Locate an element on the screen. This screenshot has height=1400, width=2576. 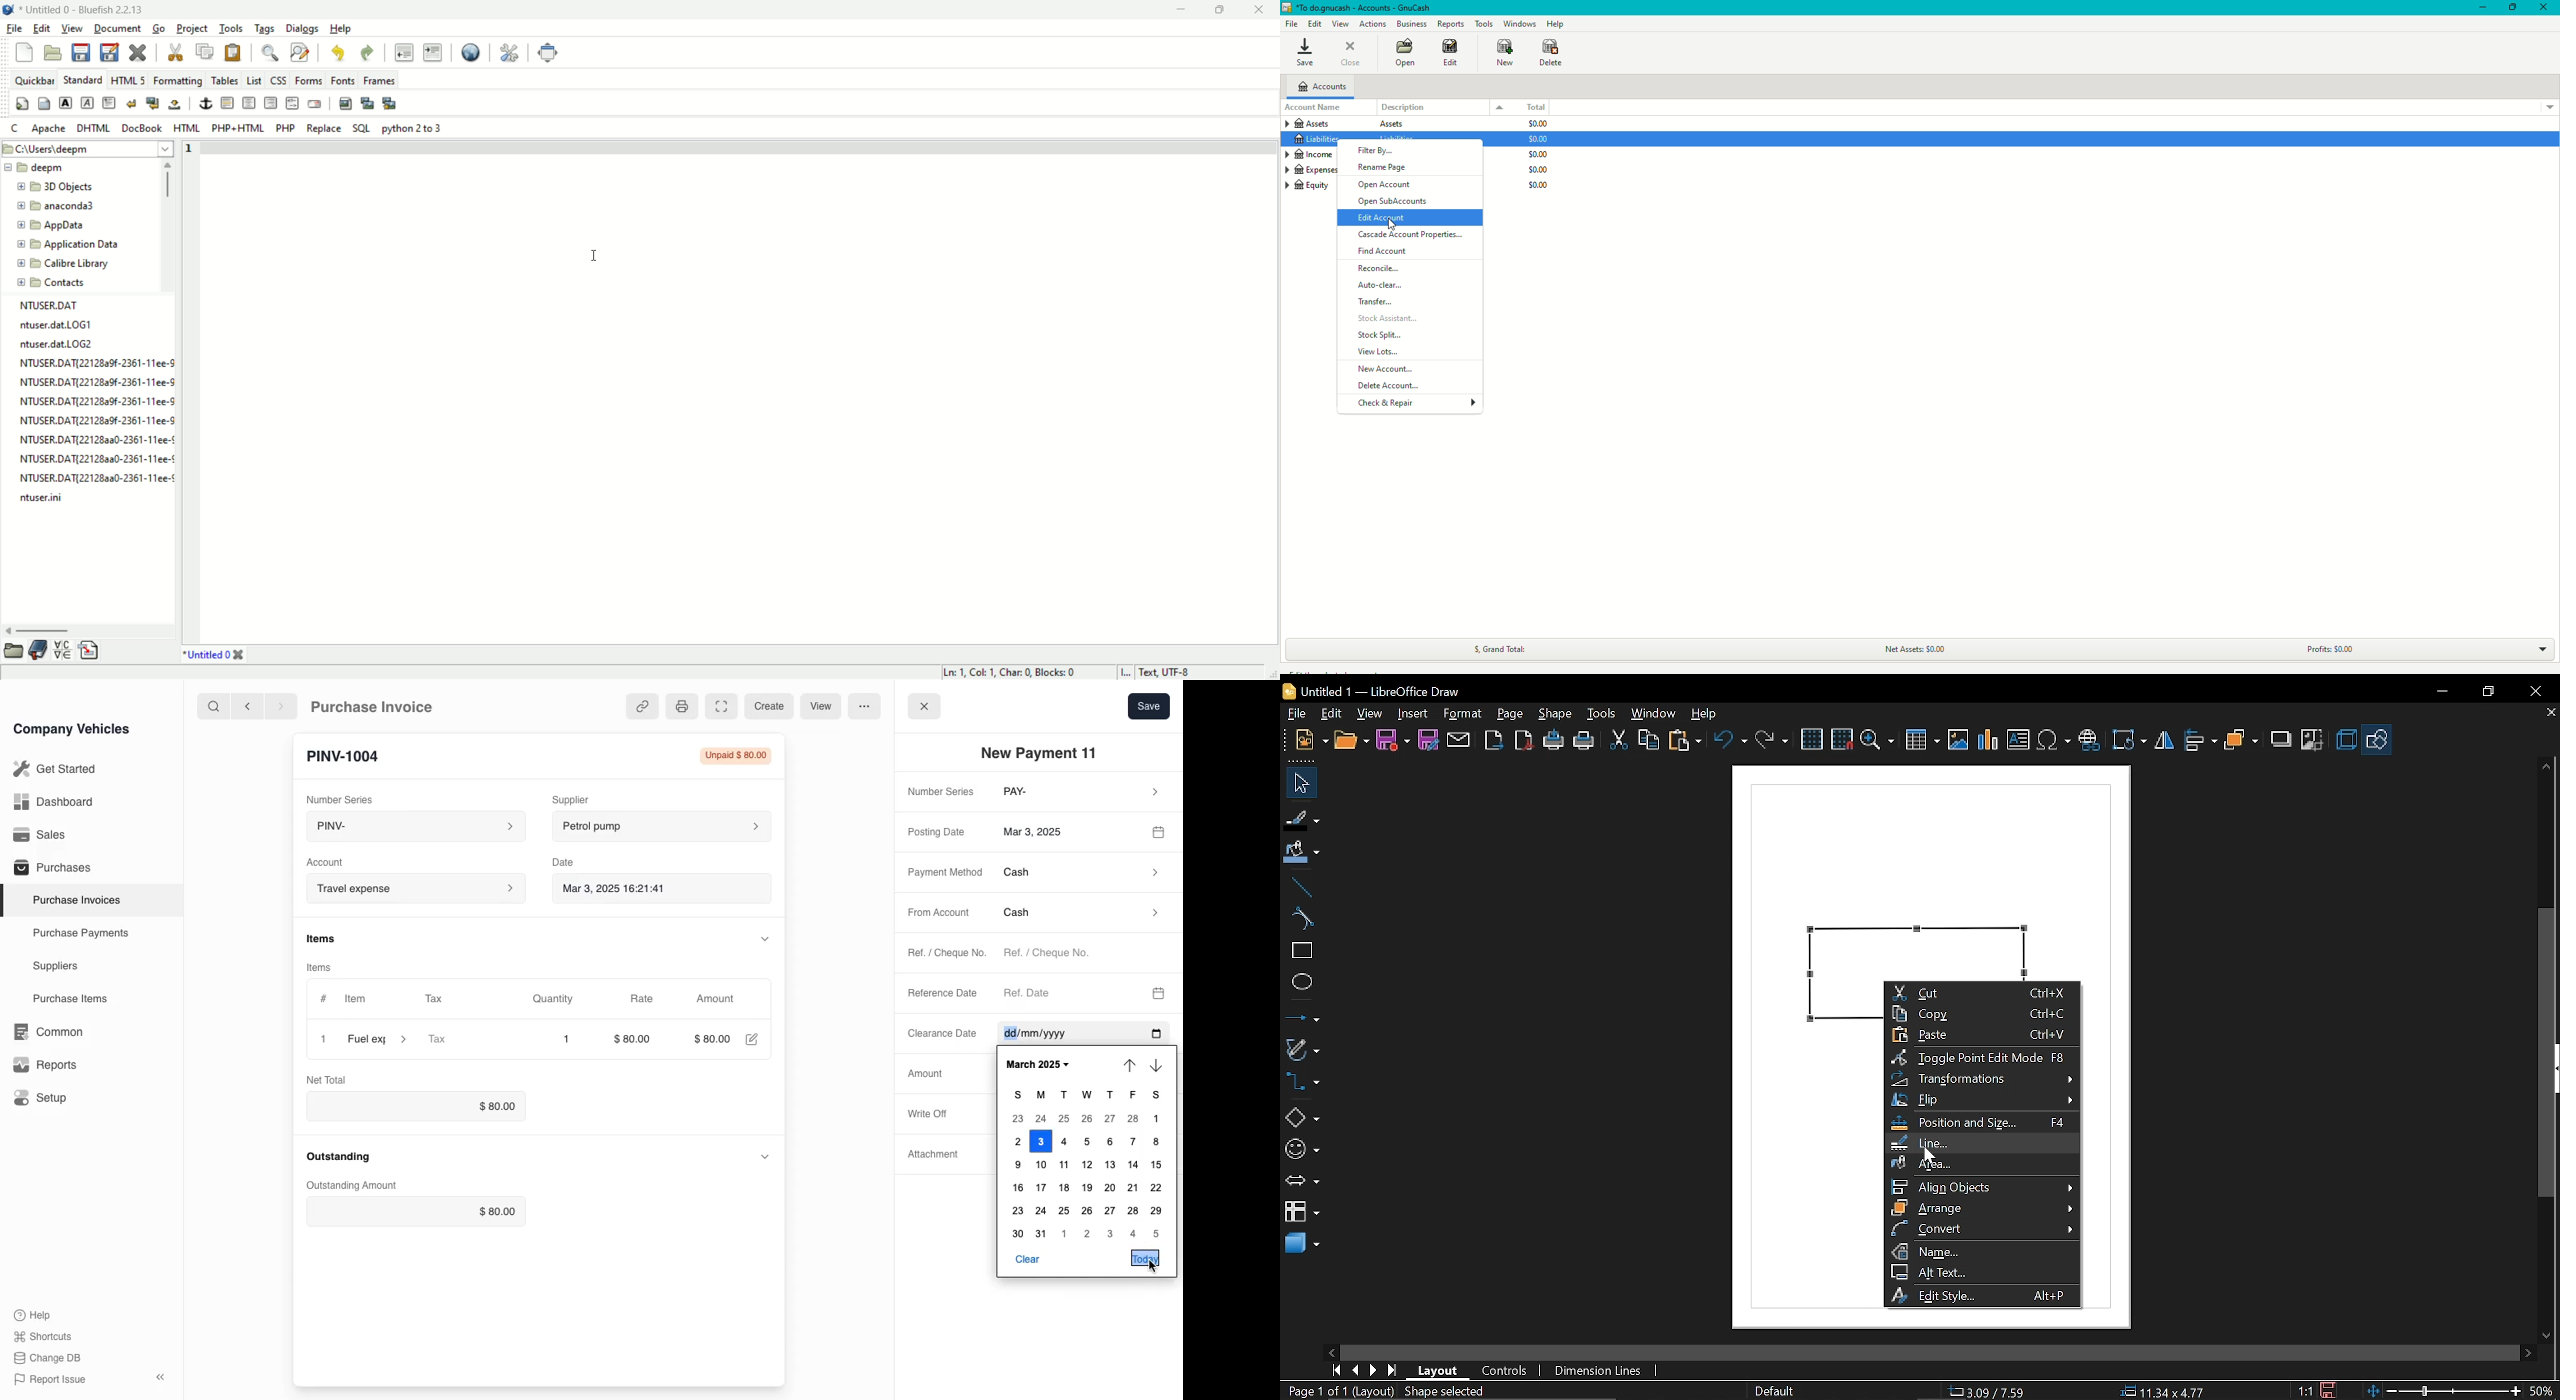
$80.00 is located at coordinates (637, 1041).